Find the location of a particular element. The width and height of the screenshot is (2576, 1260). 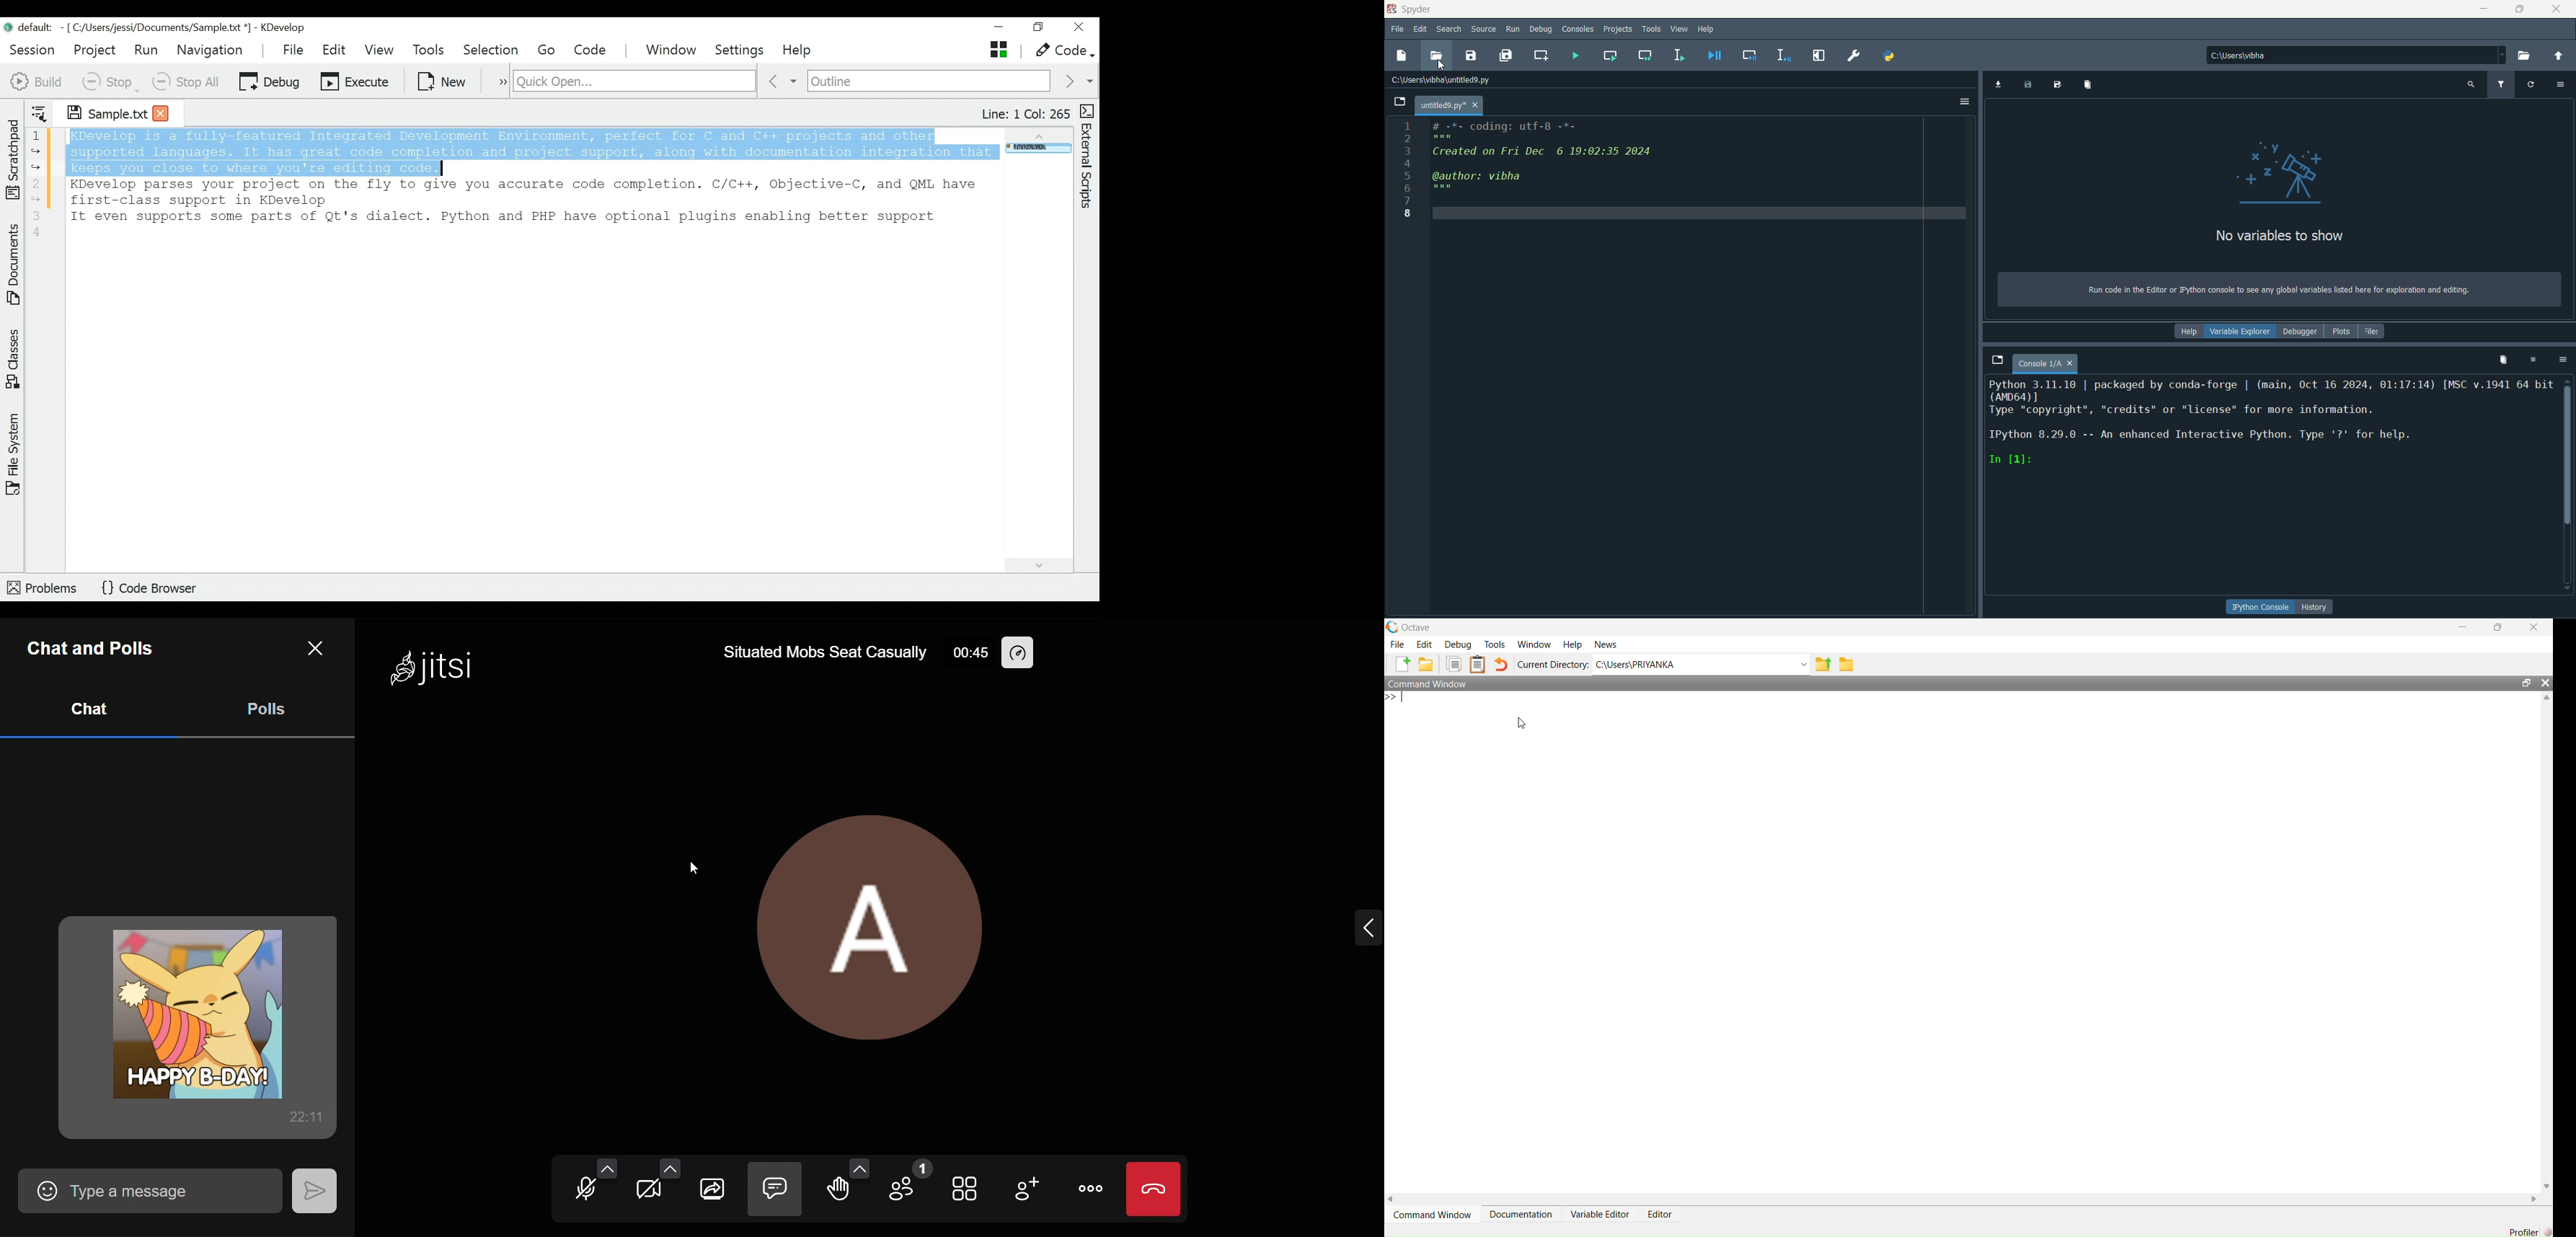

refresh variable is located at coordinates (2533, 84).